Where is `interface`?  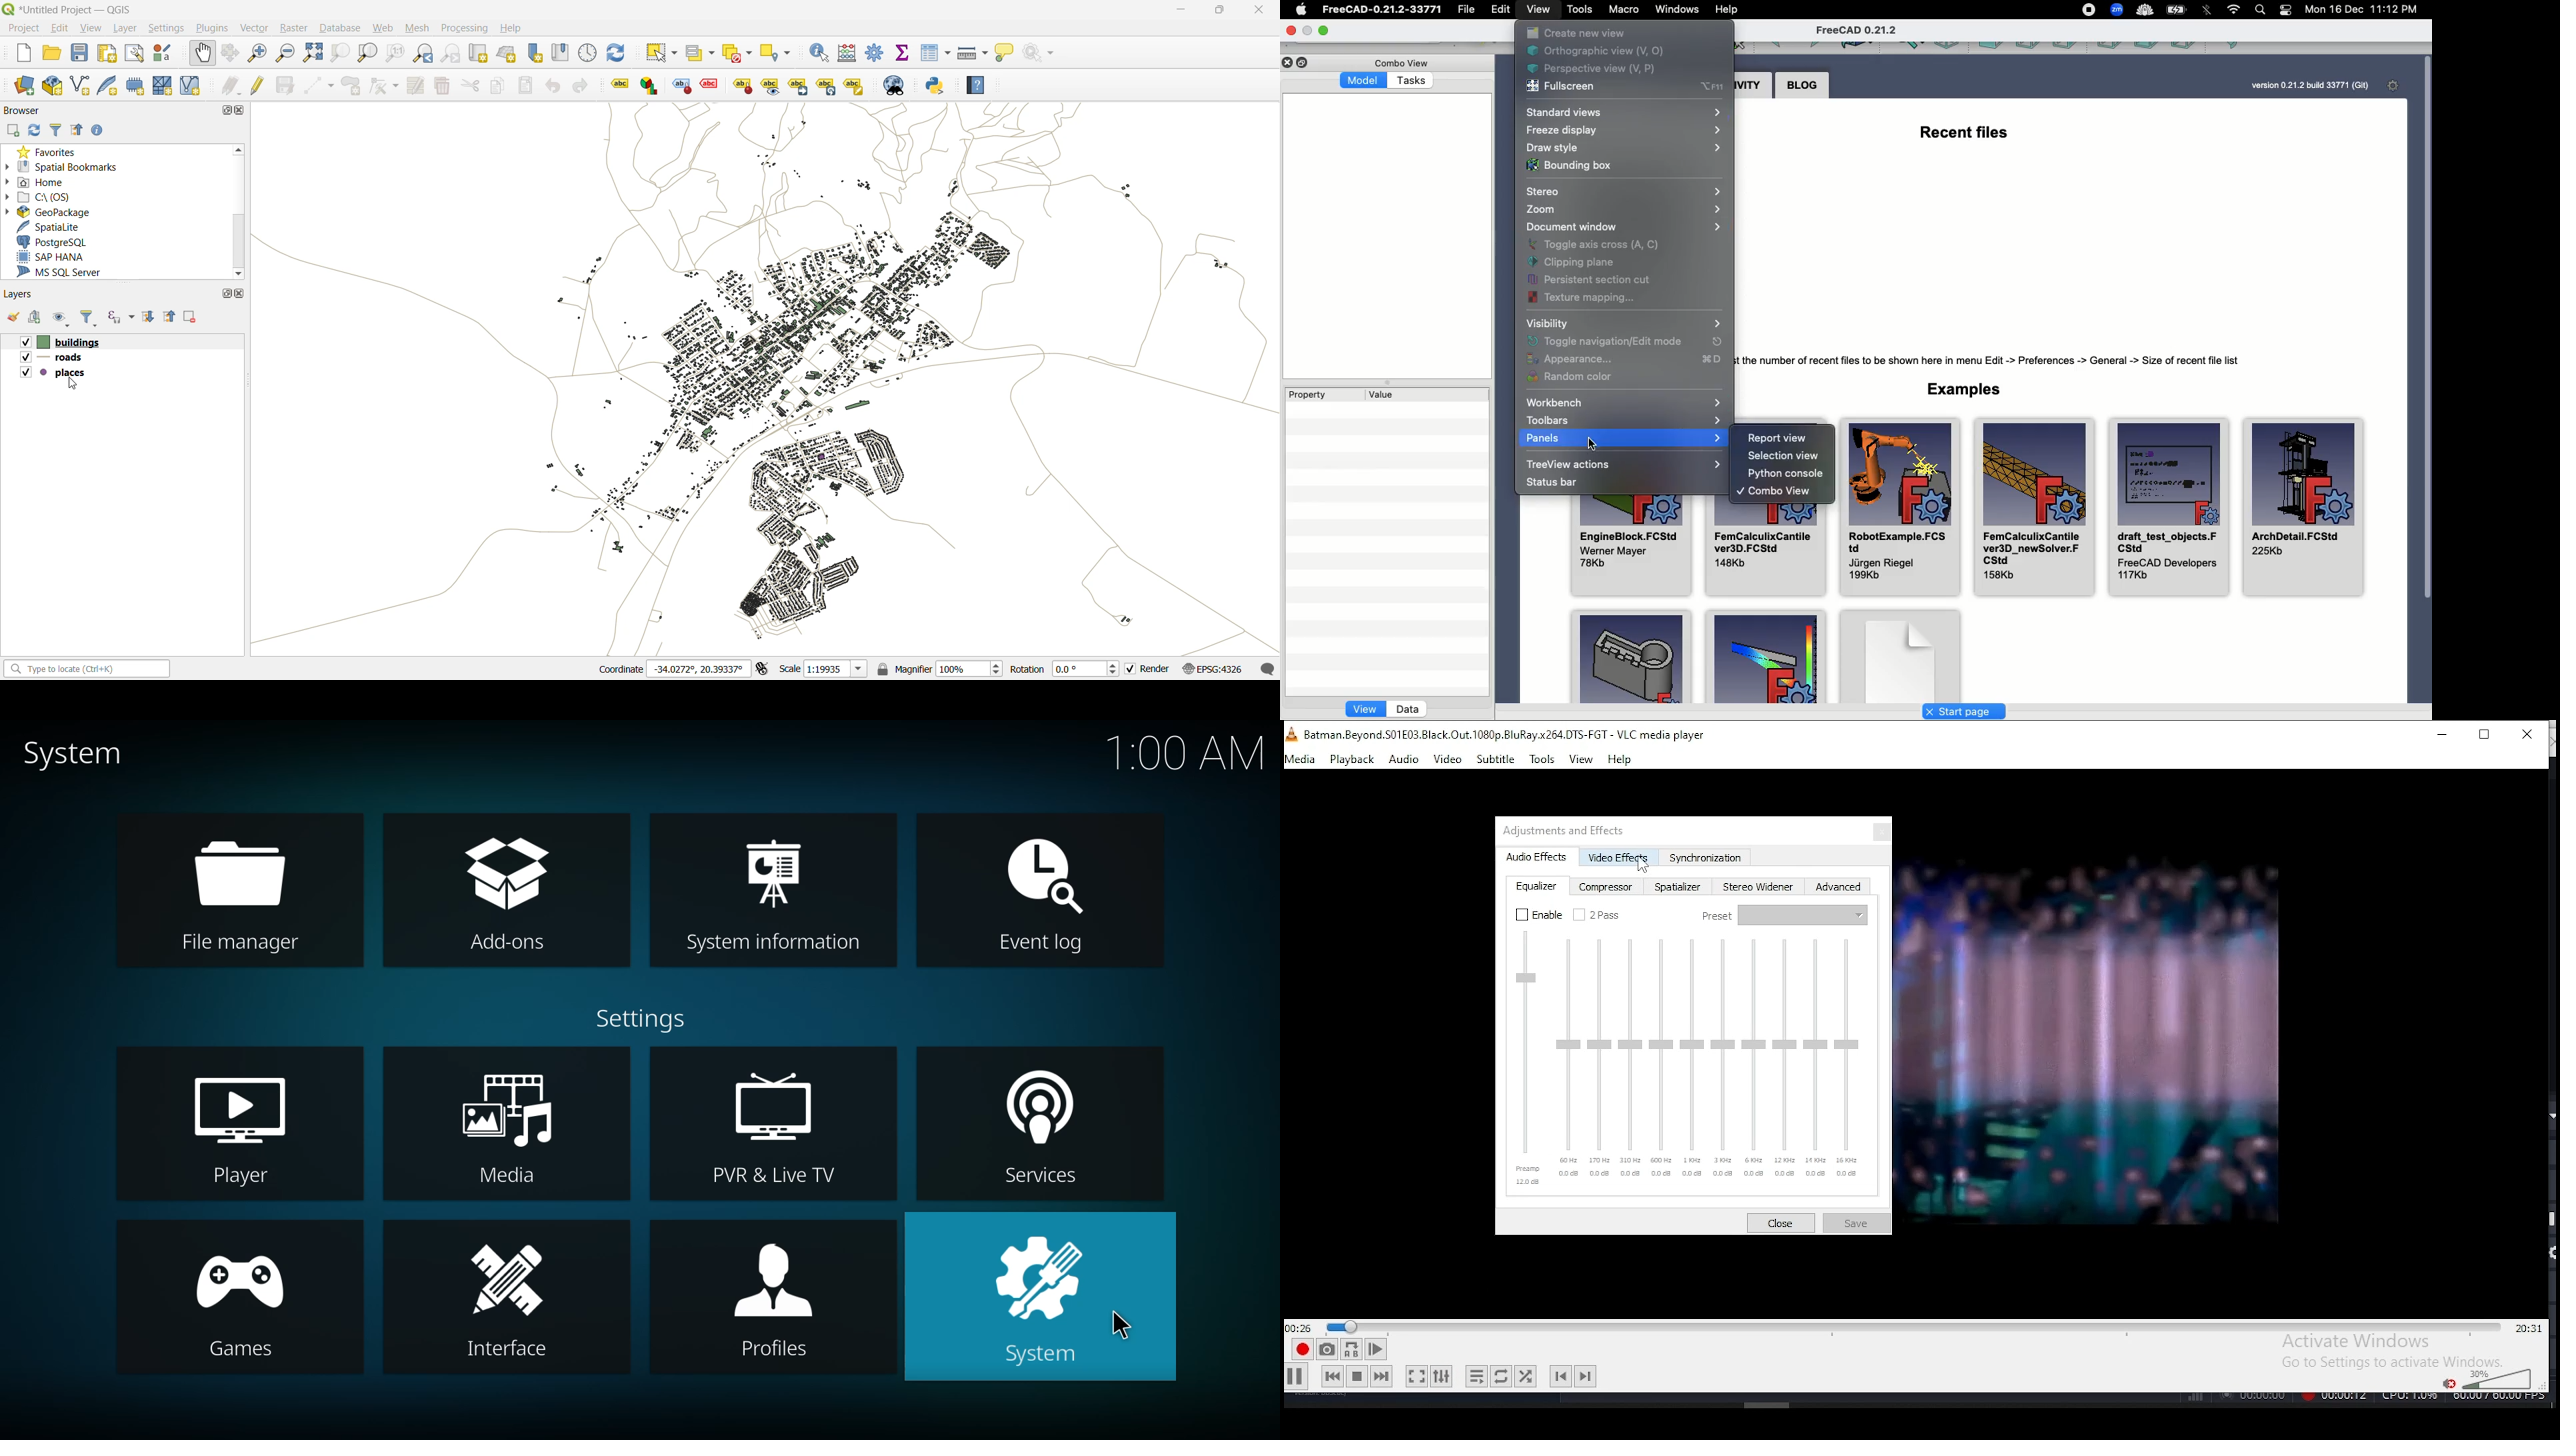
interface is located at coordinates (514, 1295).